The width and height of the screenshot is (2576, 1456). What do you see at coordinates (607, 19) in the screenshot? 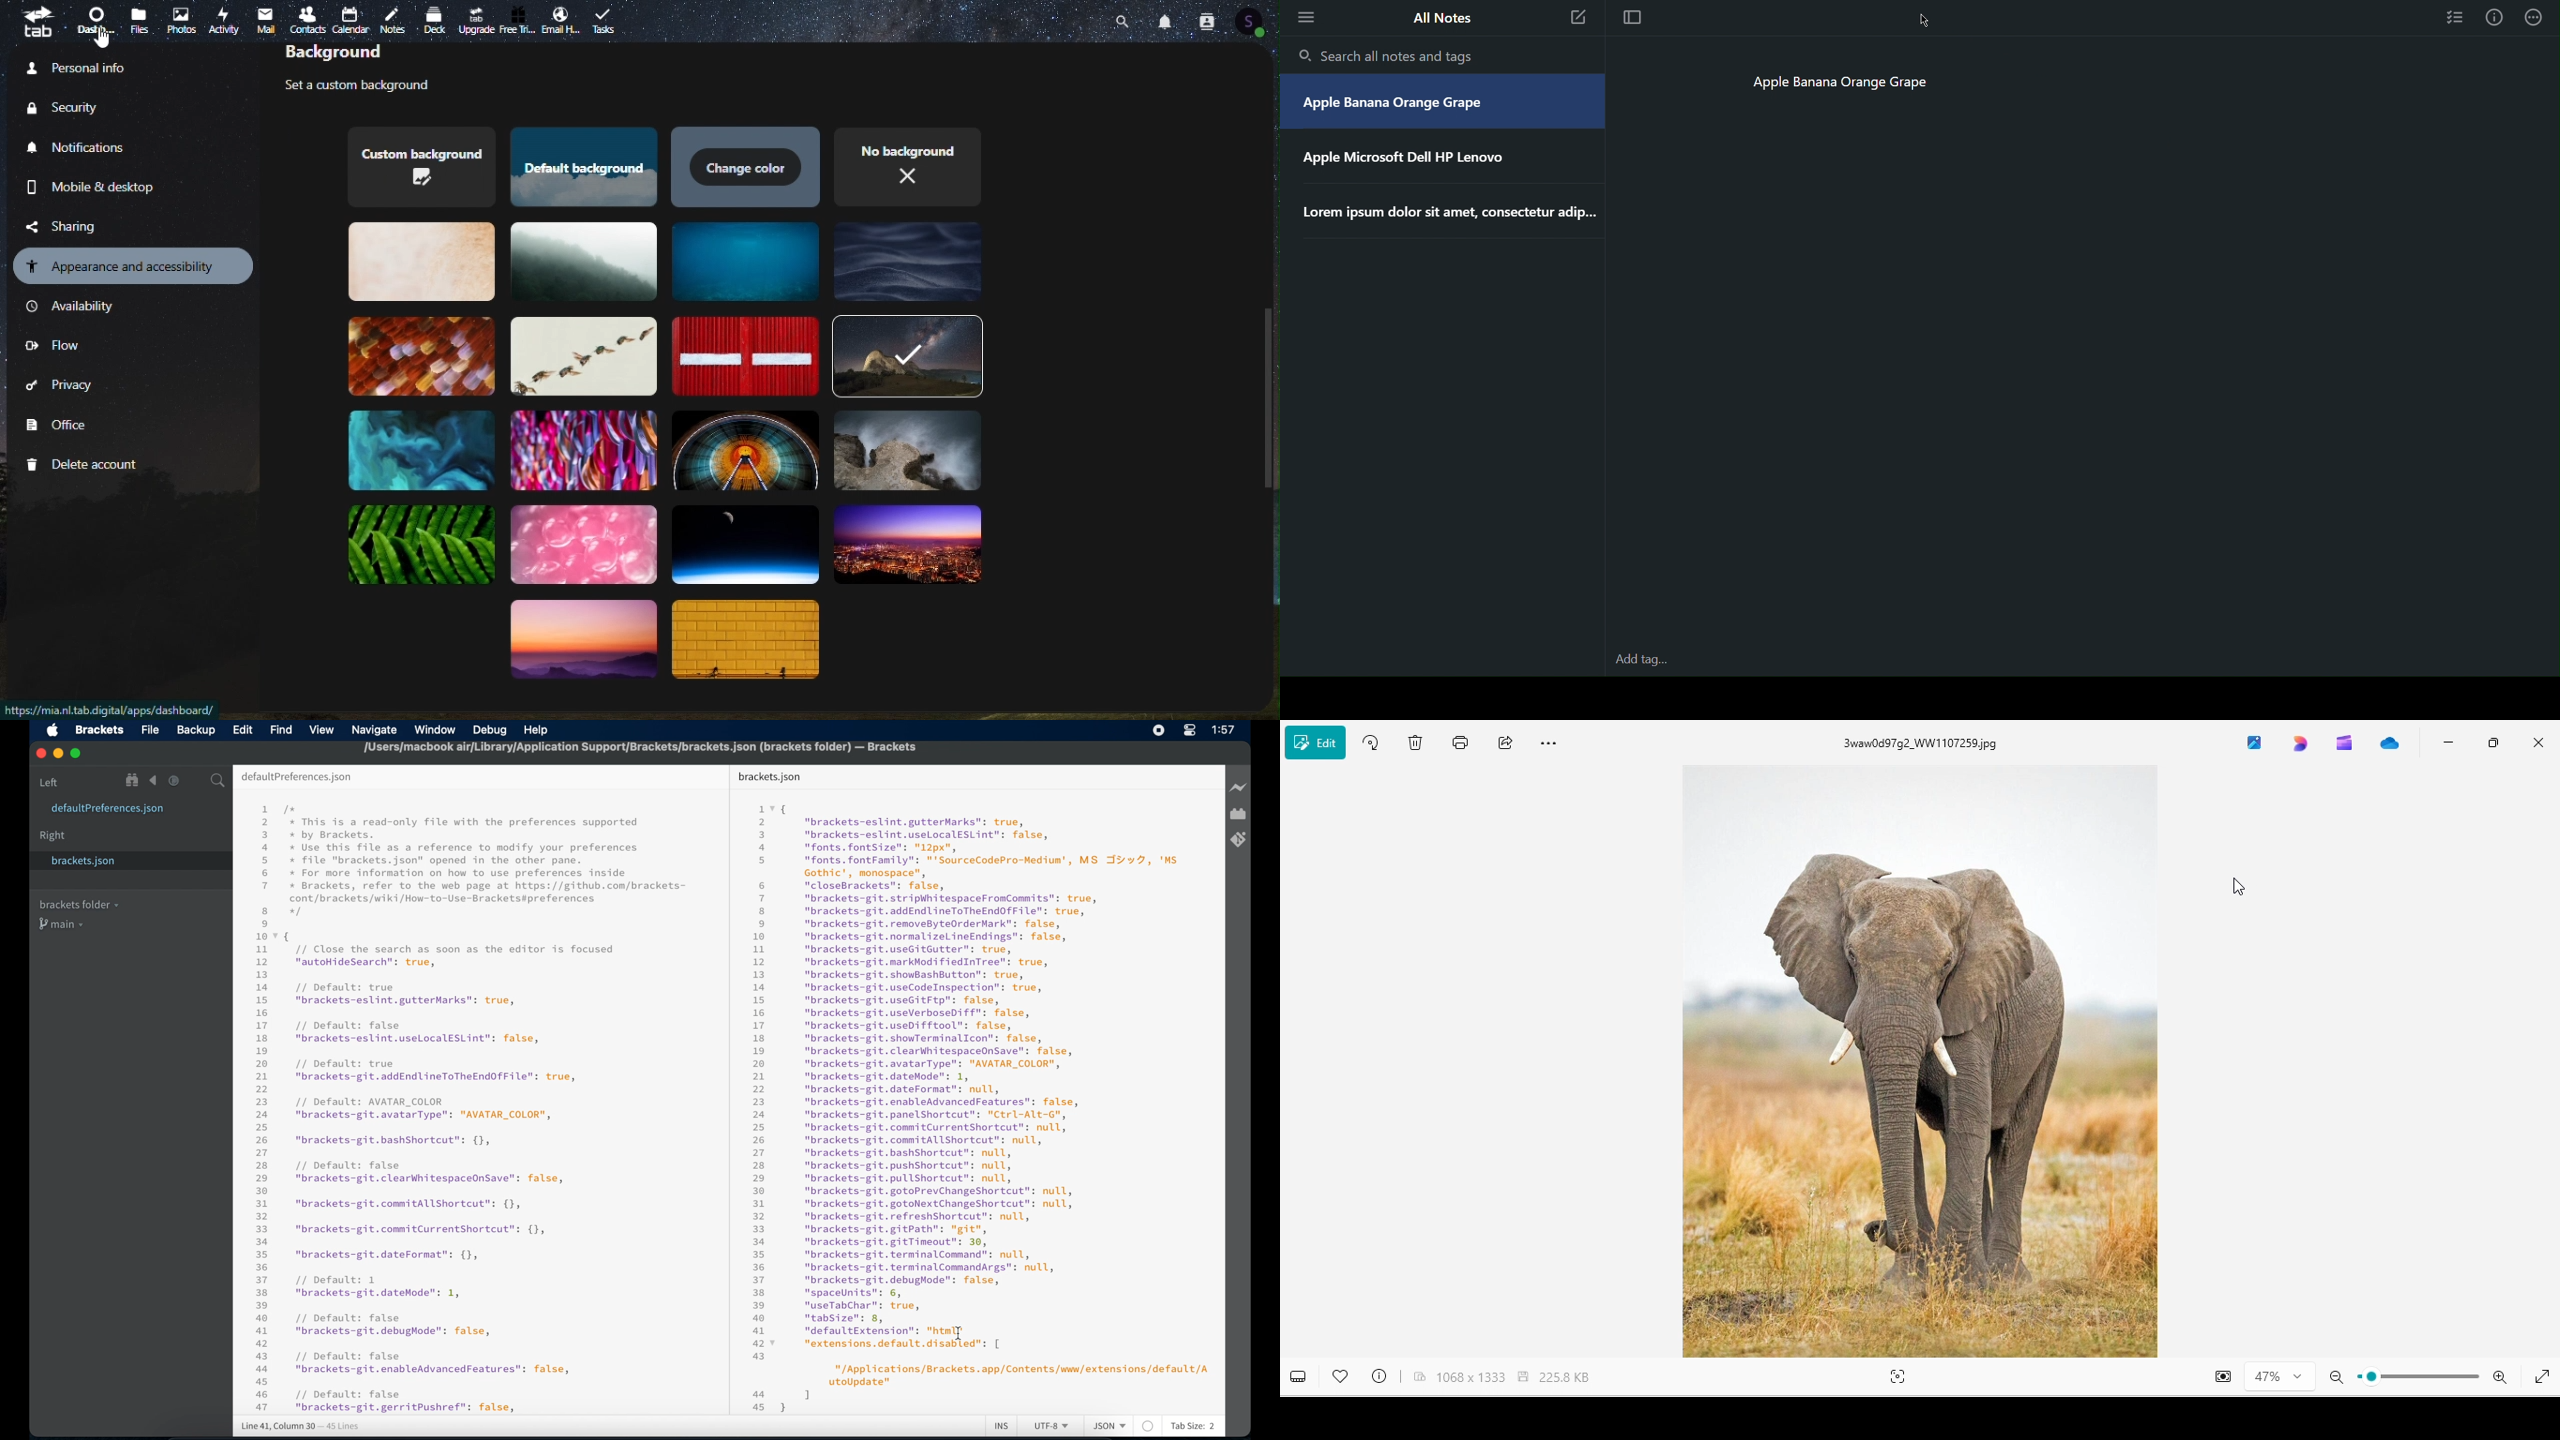
I see `Tasks` at bounding box center [607, 19].